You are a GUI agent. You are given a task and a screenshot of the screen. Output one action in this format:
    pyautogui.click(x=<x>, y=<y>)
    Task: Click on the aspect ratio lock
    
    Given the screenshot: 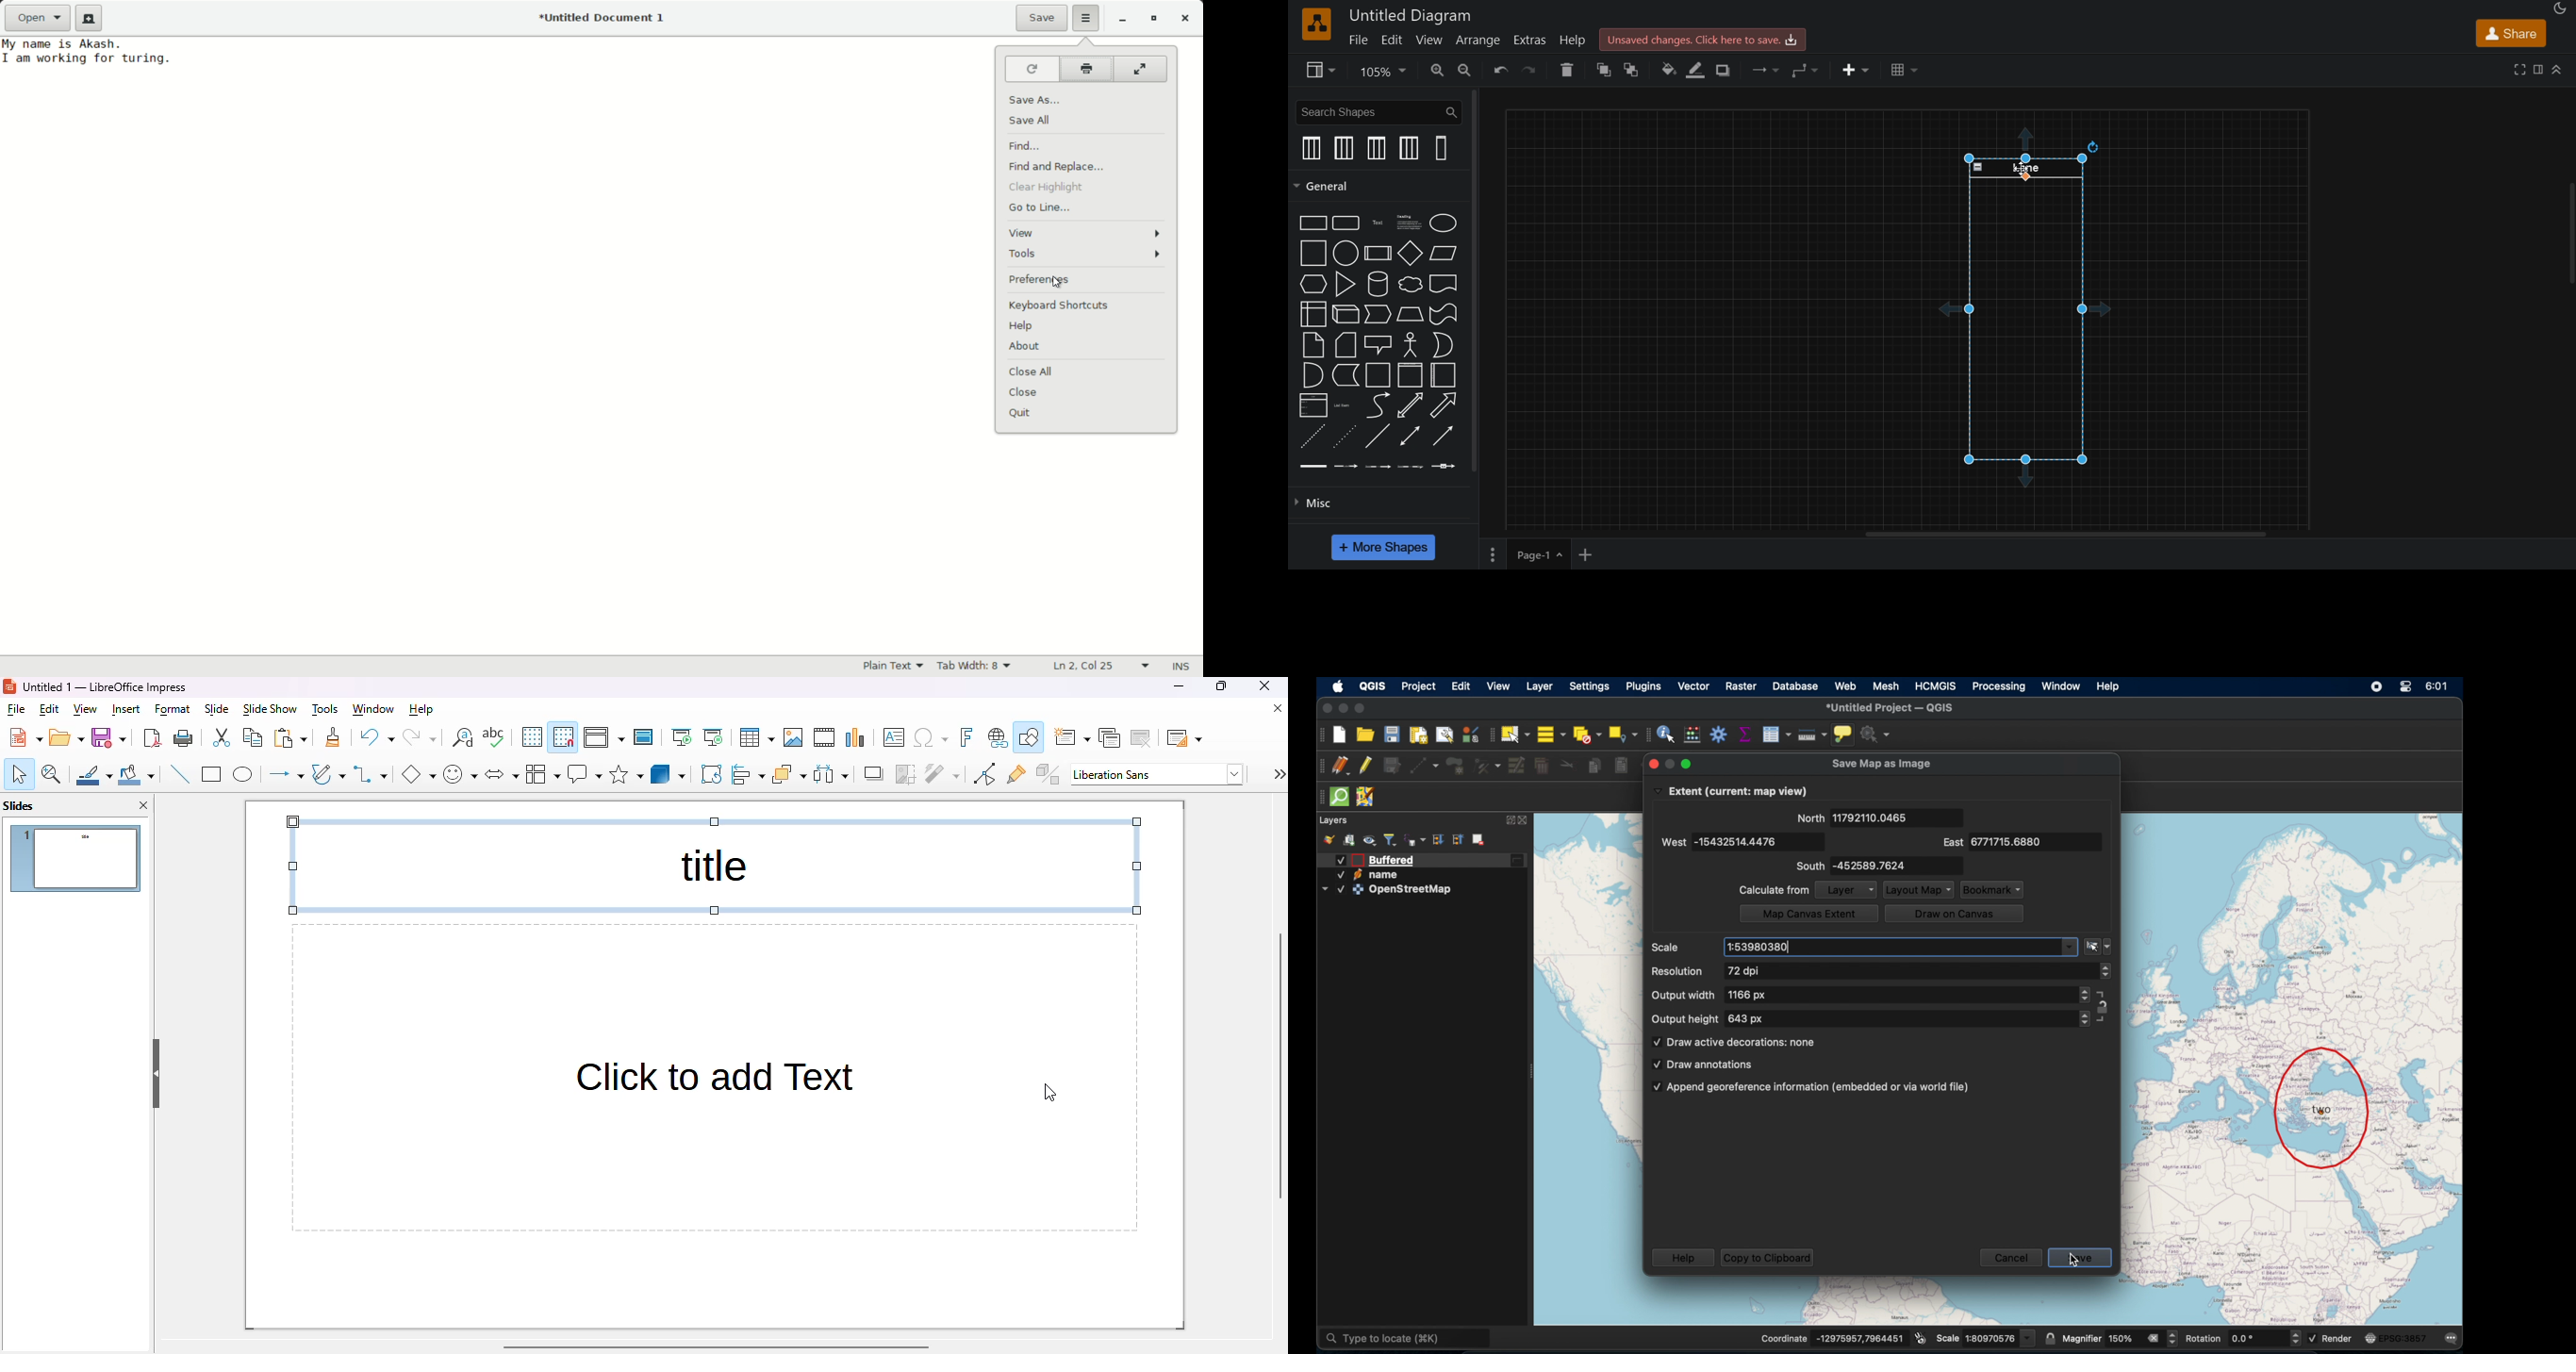 What is the action you would take?
    pyautogui.click(x=2105, y=1005)
    